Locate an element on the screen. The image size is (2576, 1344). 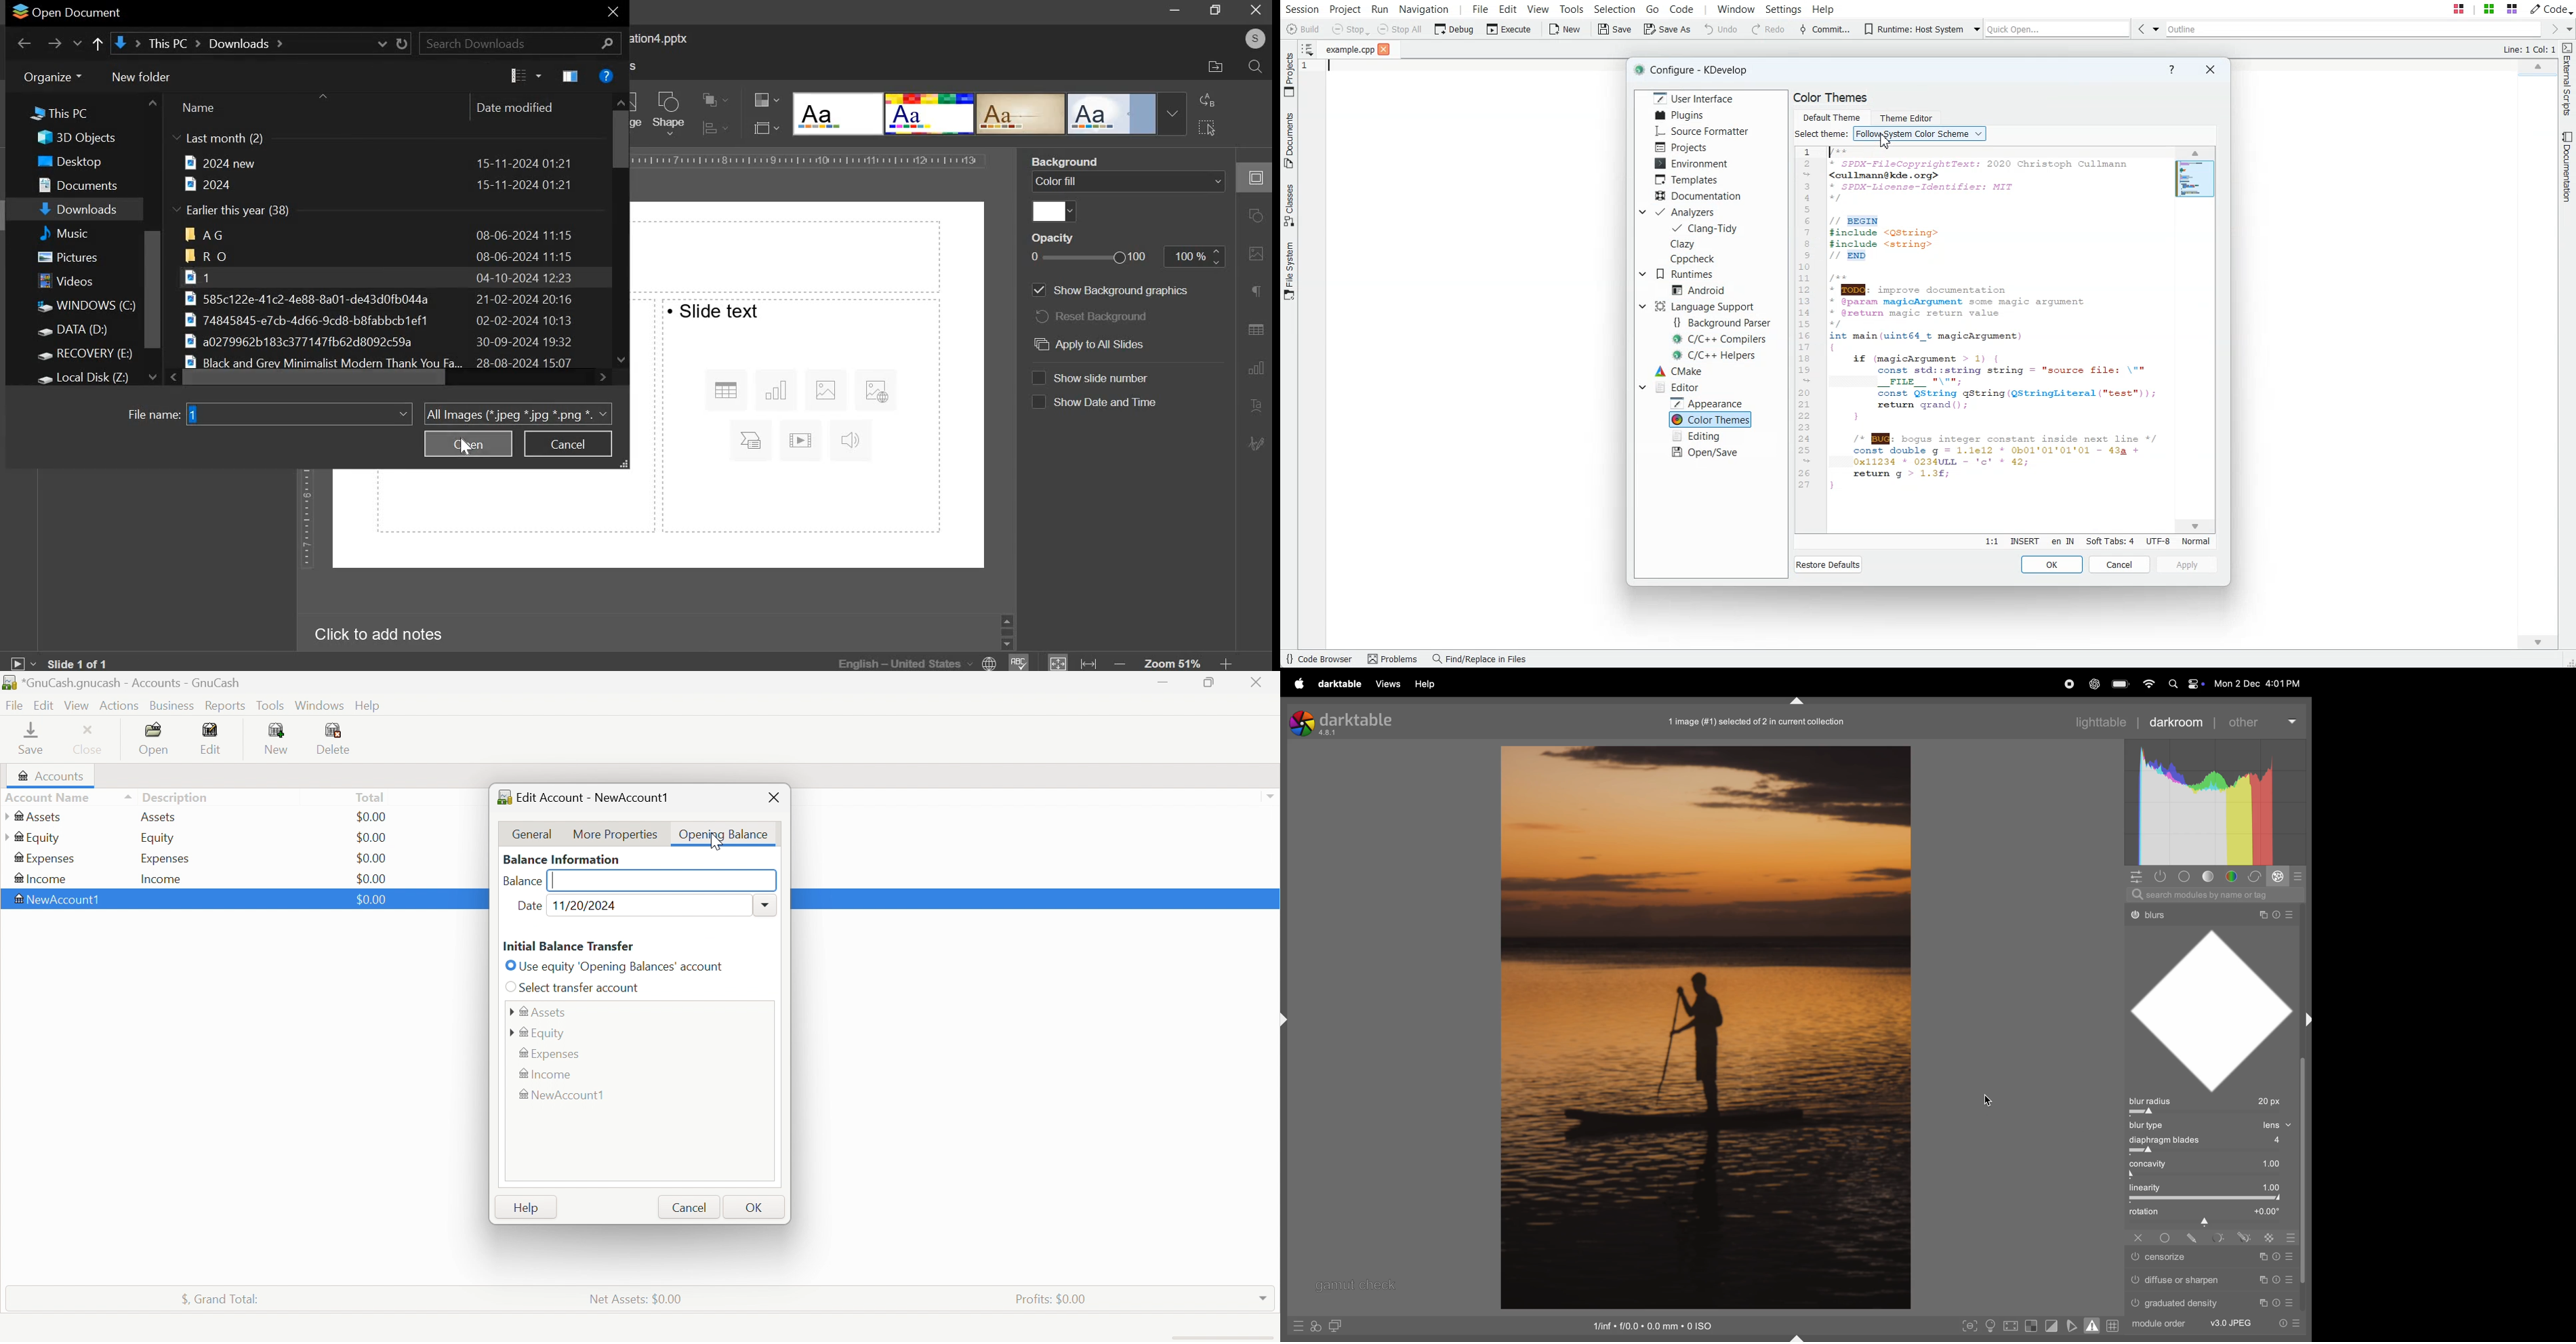
 is located at coordinates (2214, 1302).